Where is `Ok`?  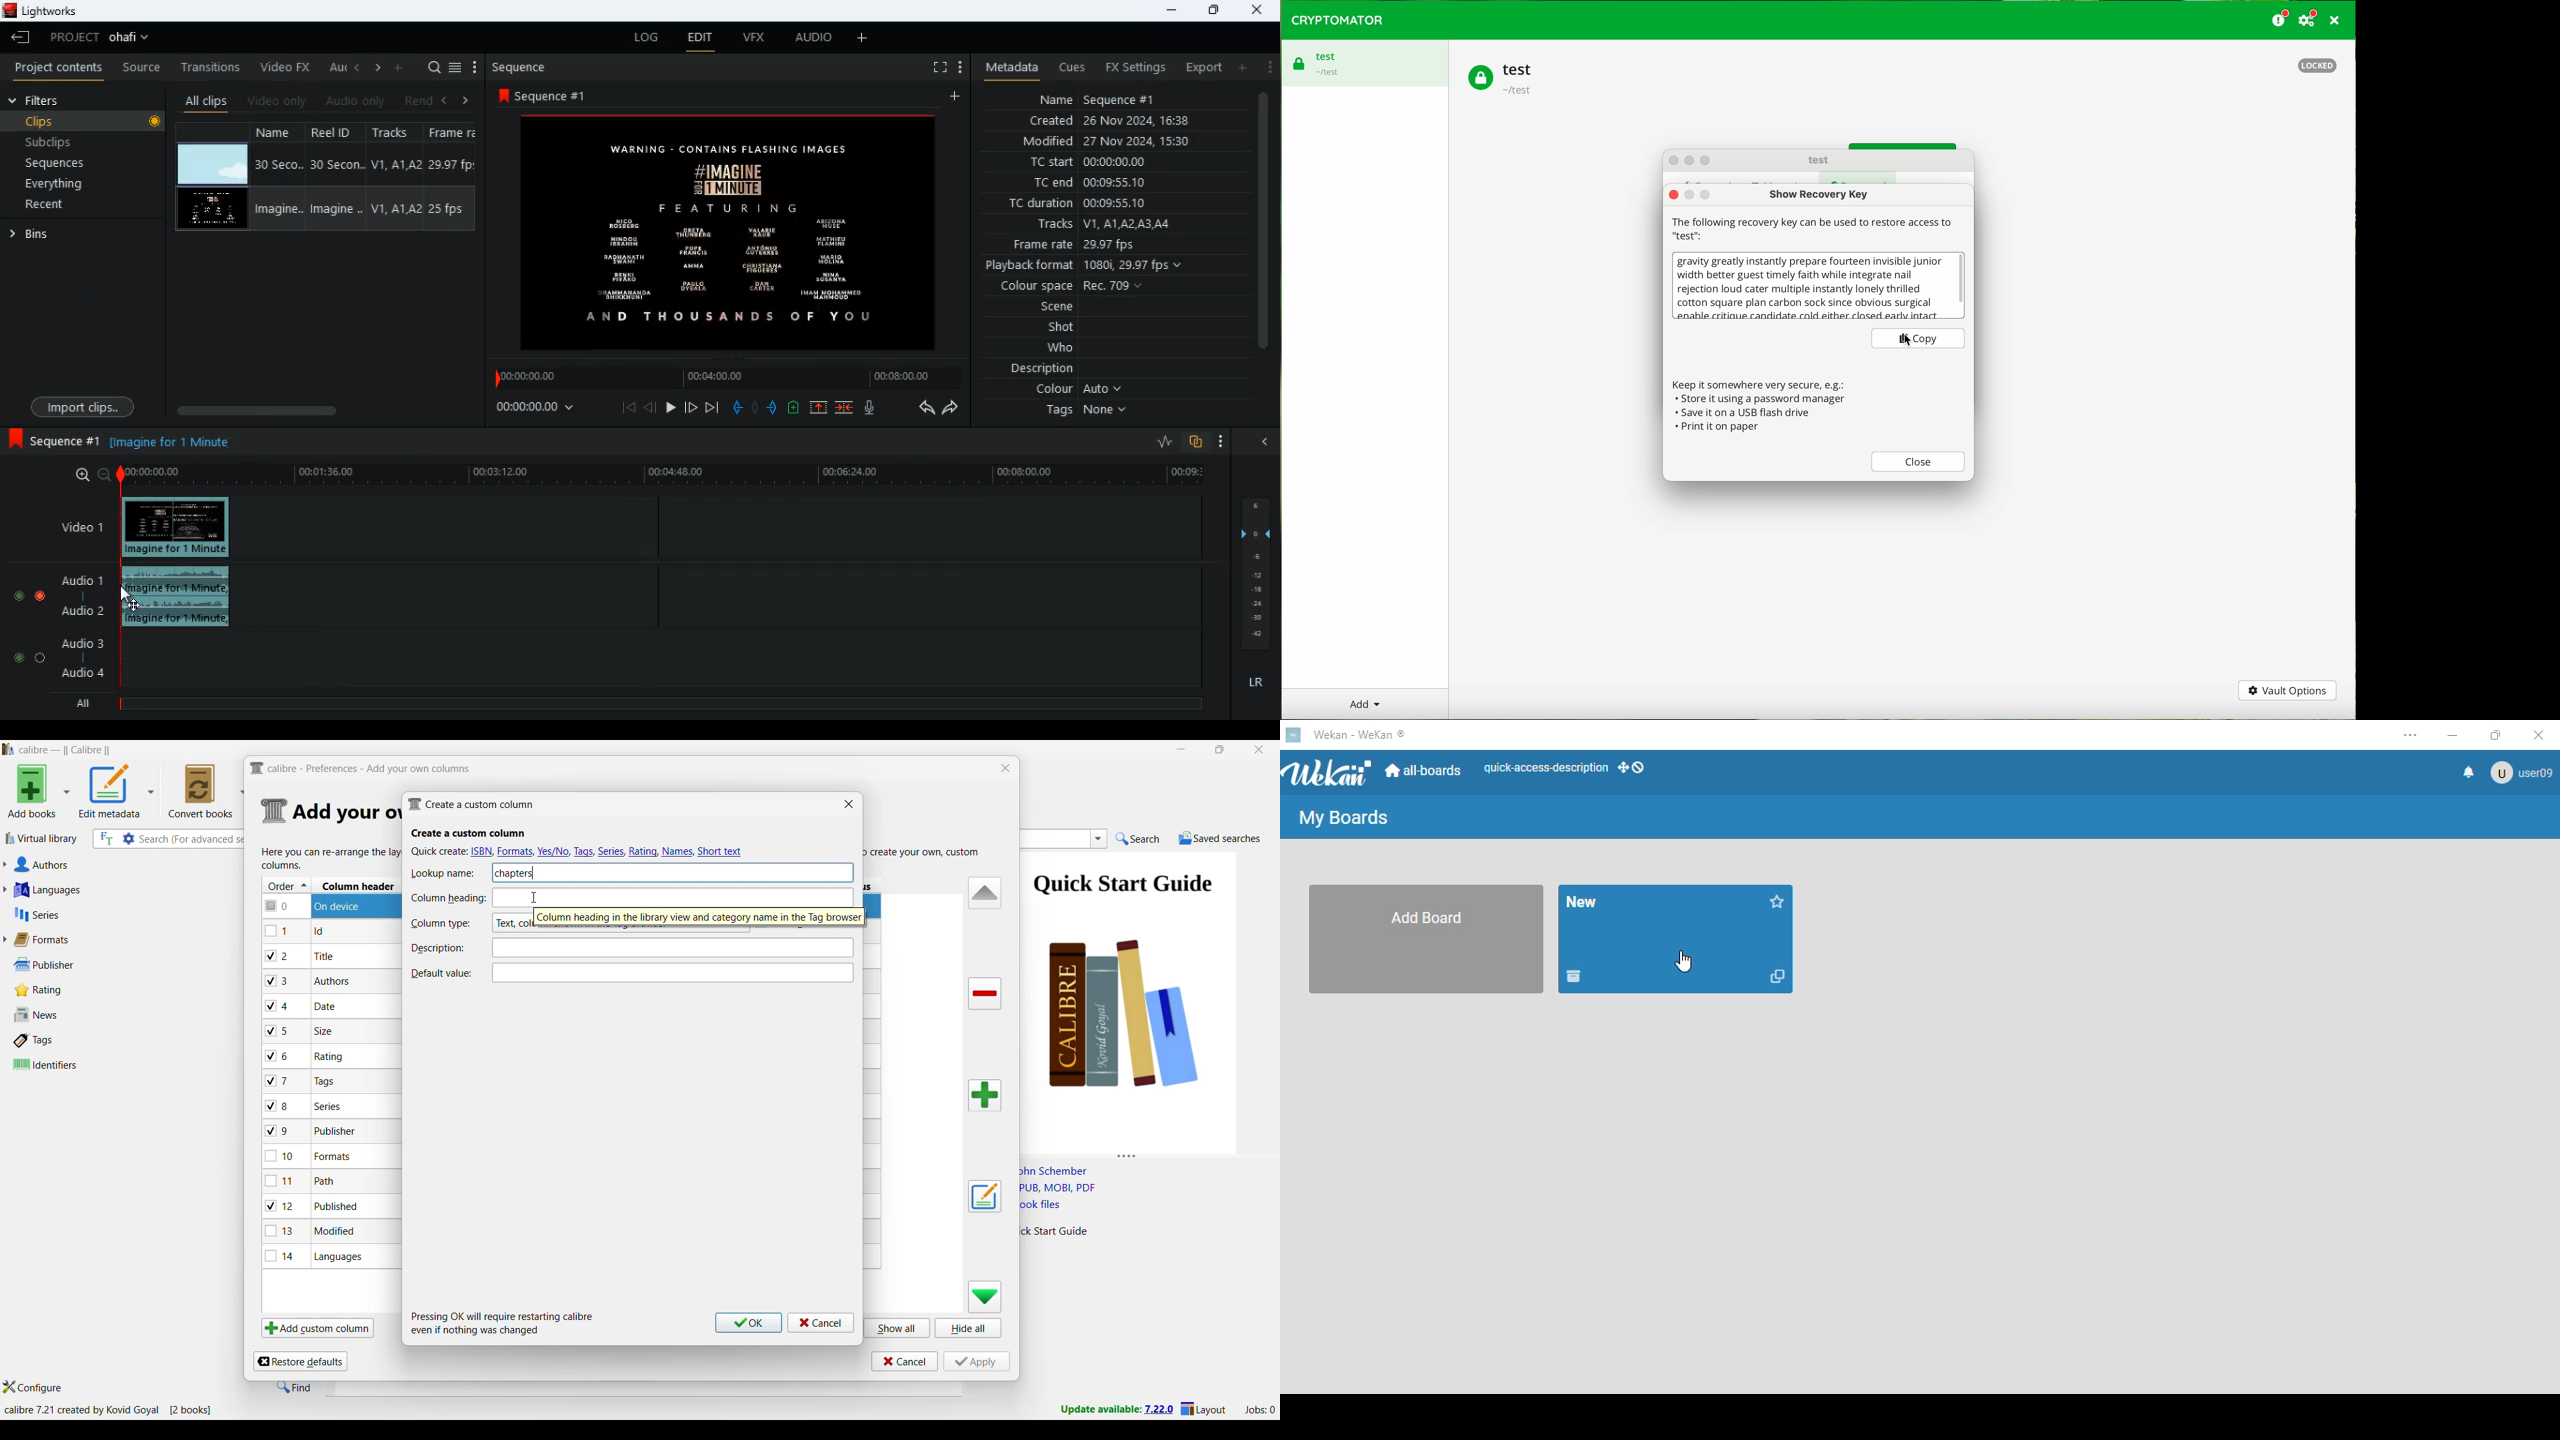
Ok is located at coordinates (749, 1323).